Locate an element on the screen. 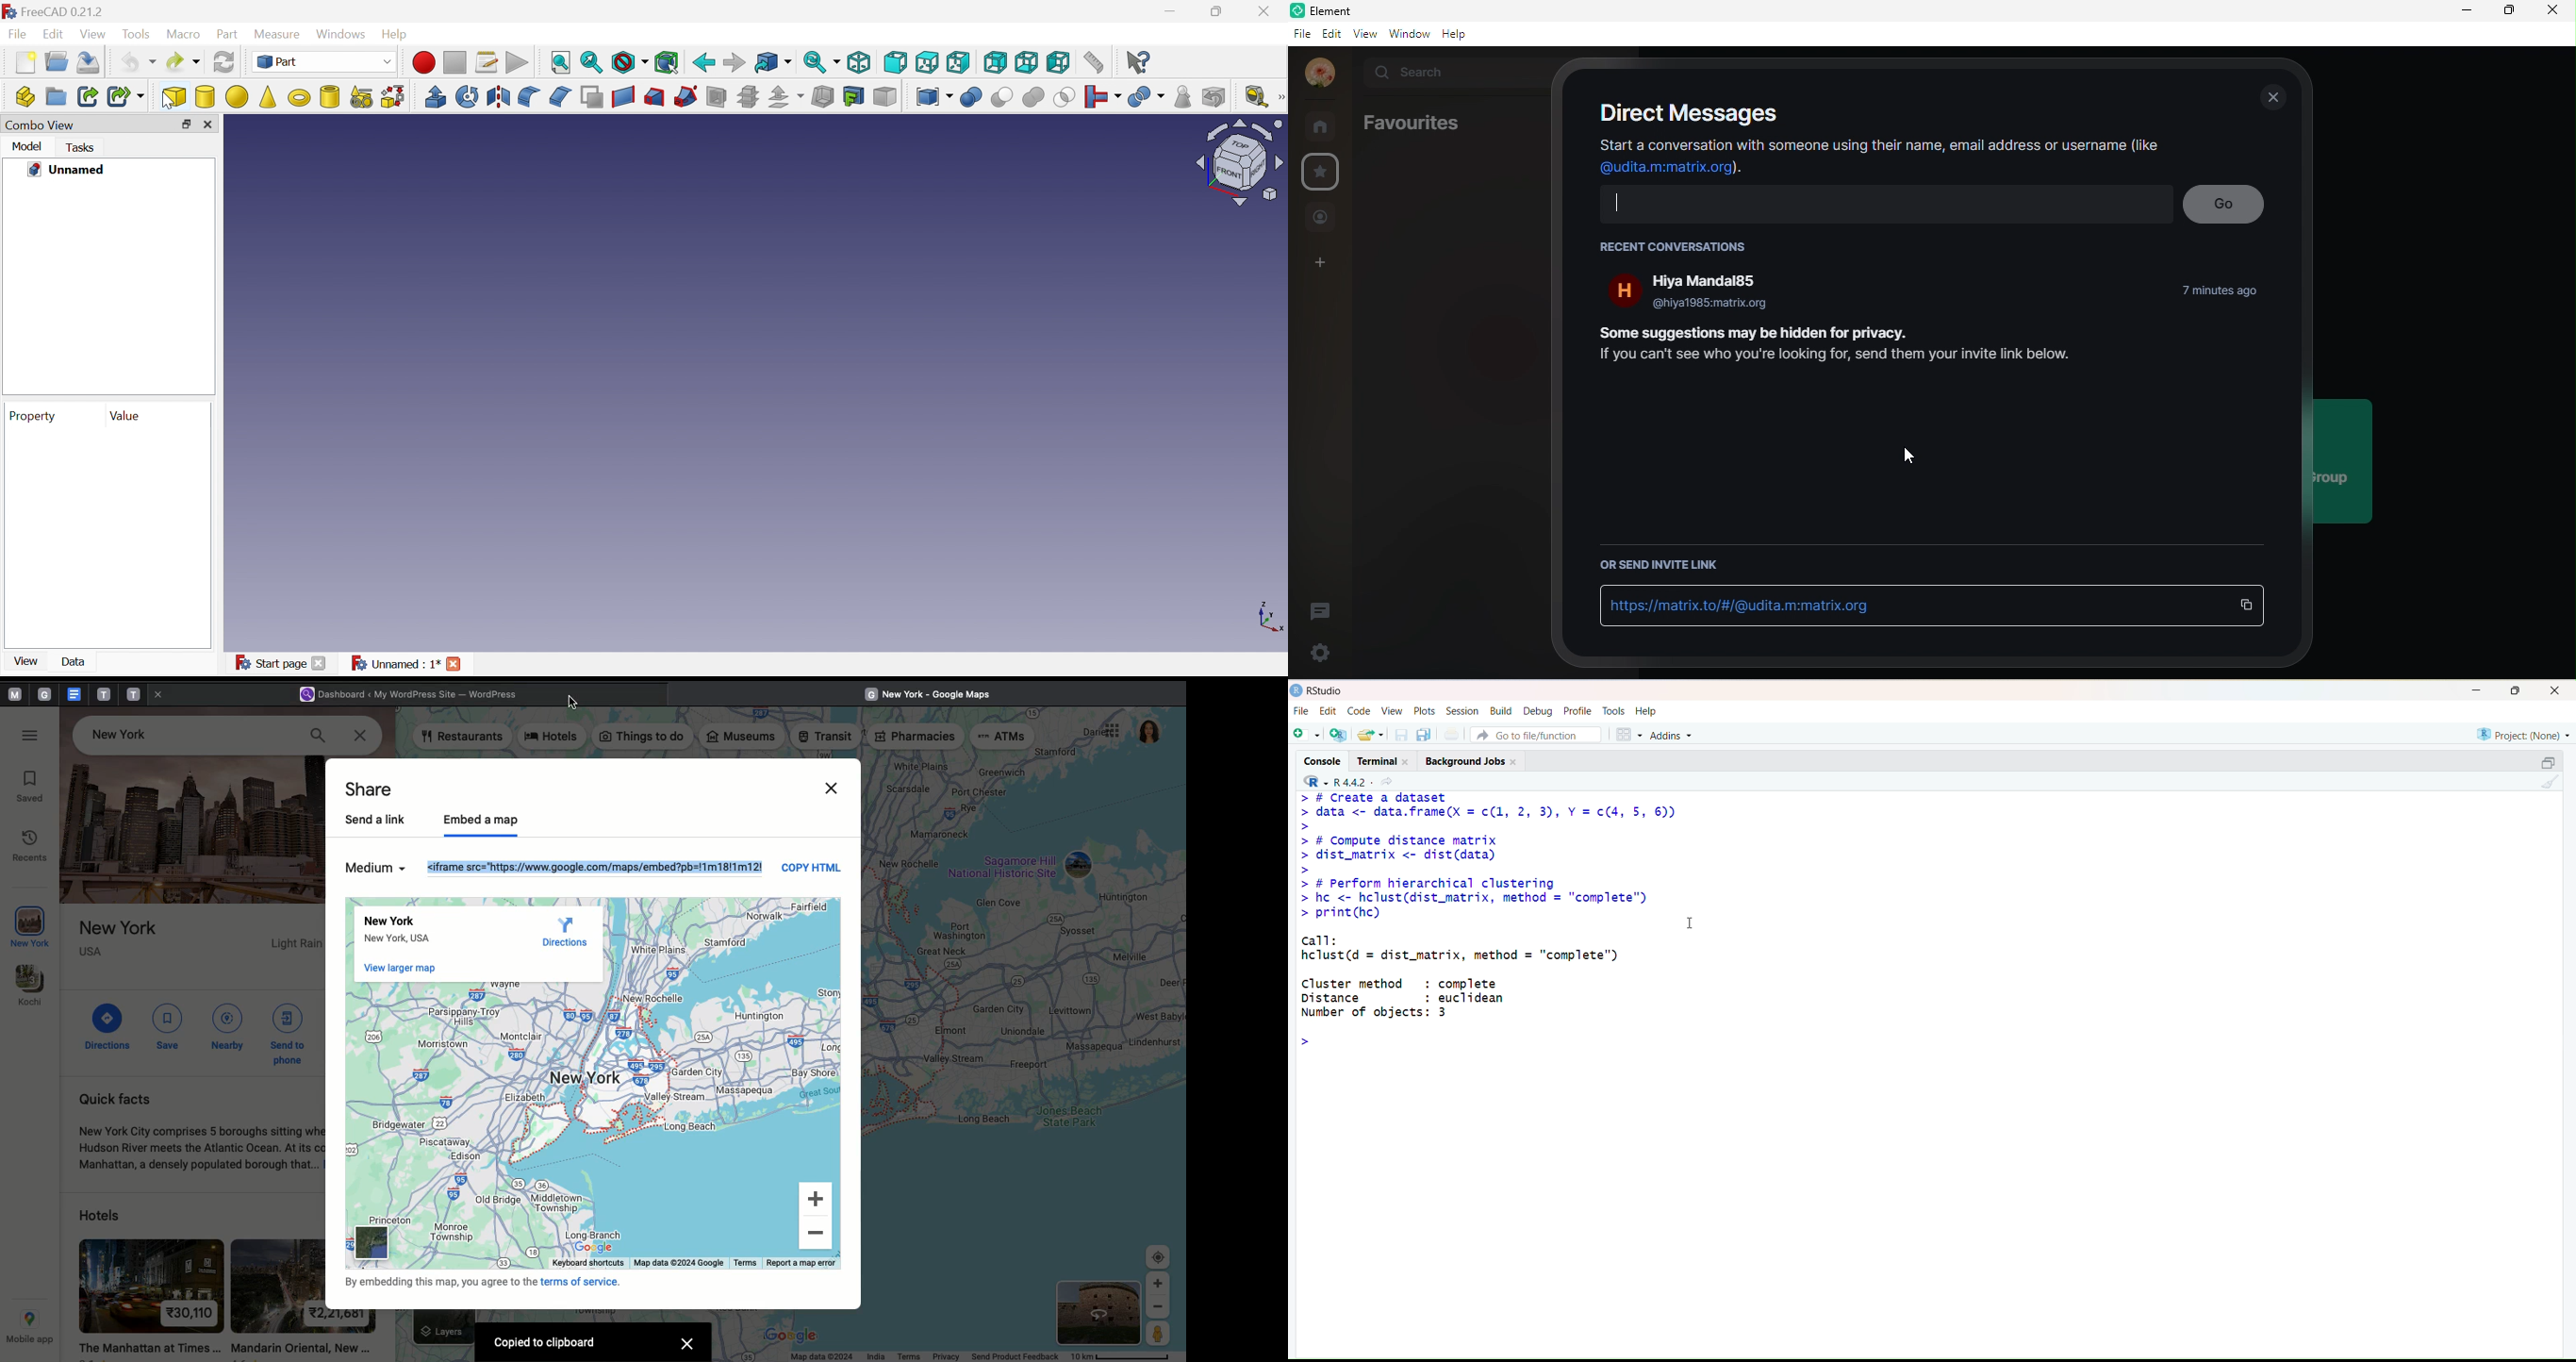 The width and height of the screenshot is (2576, 1372). Tools is located at coordinates (1612, 712).